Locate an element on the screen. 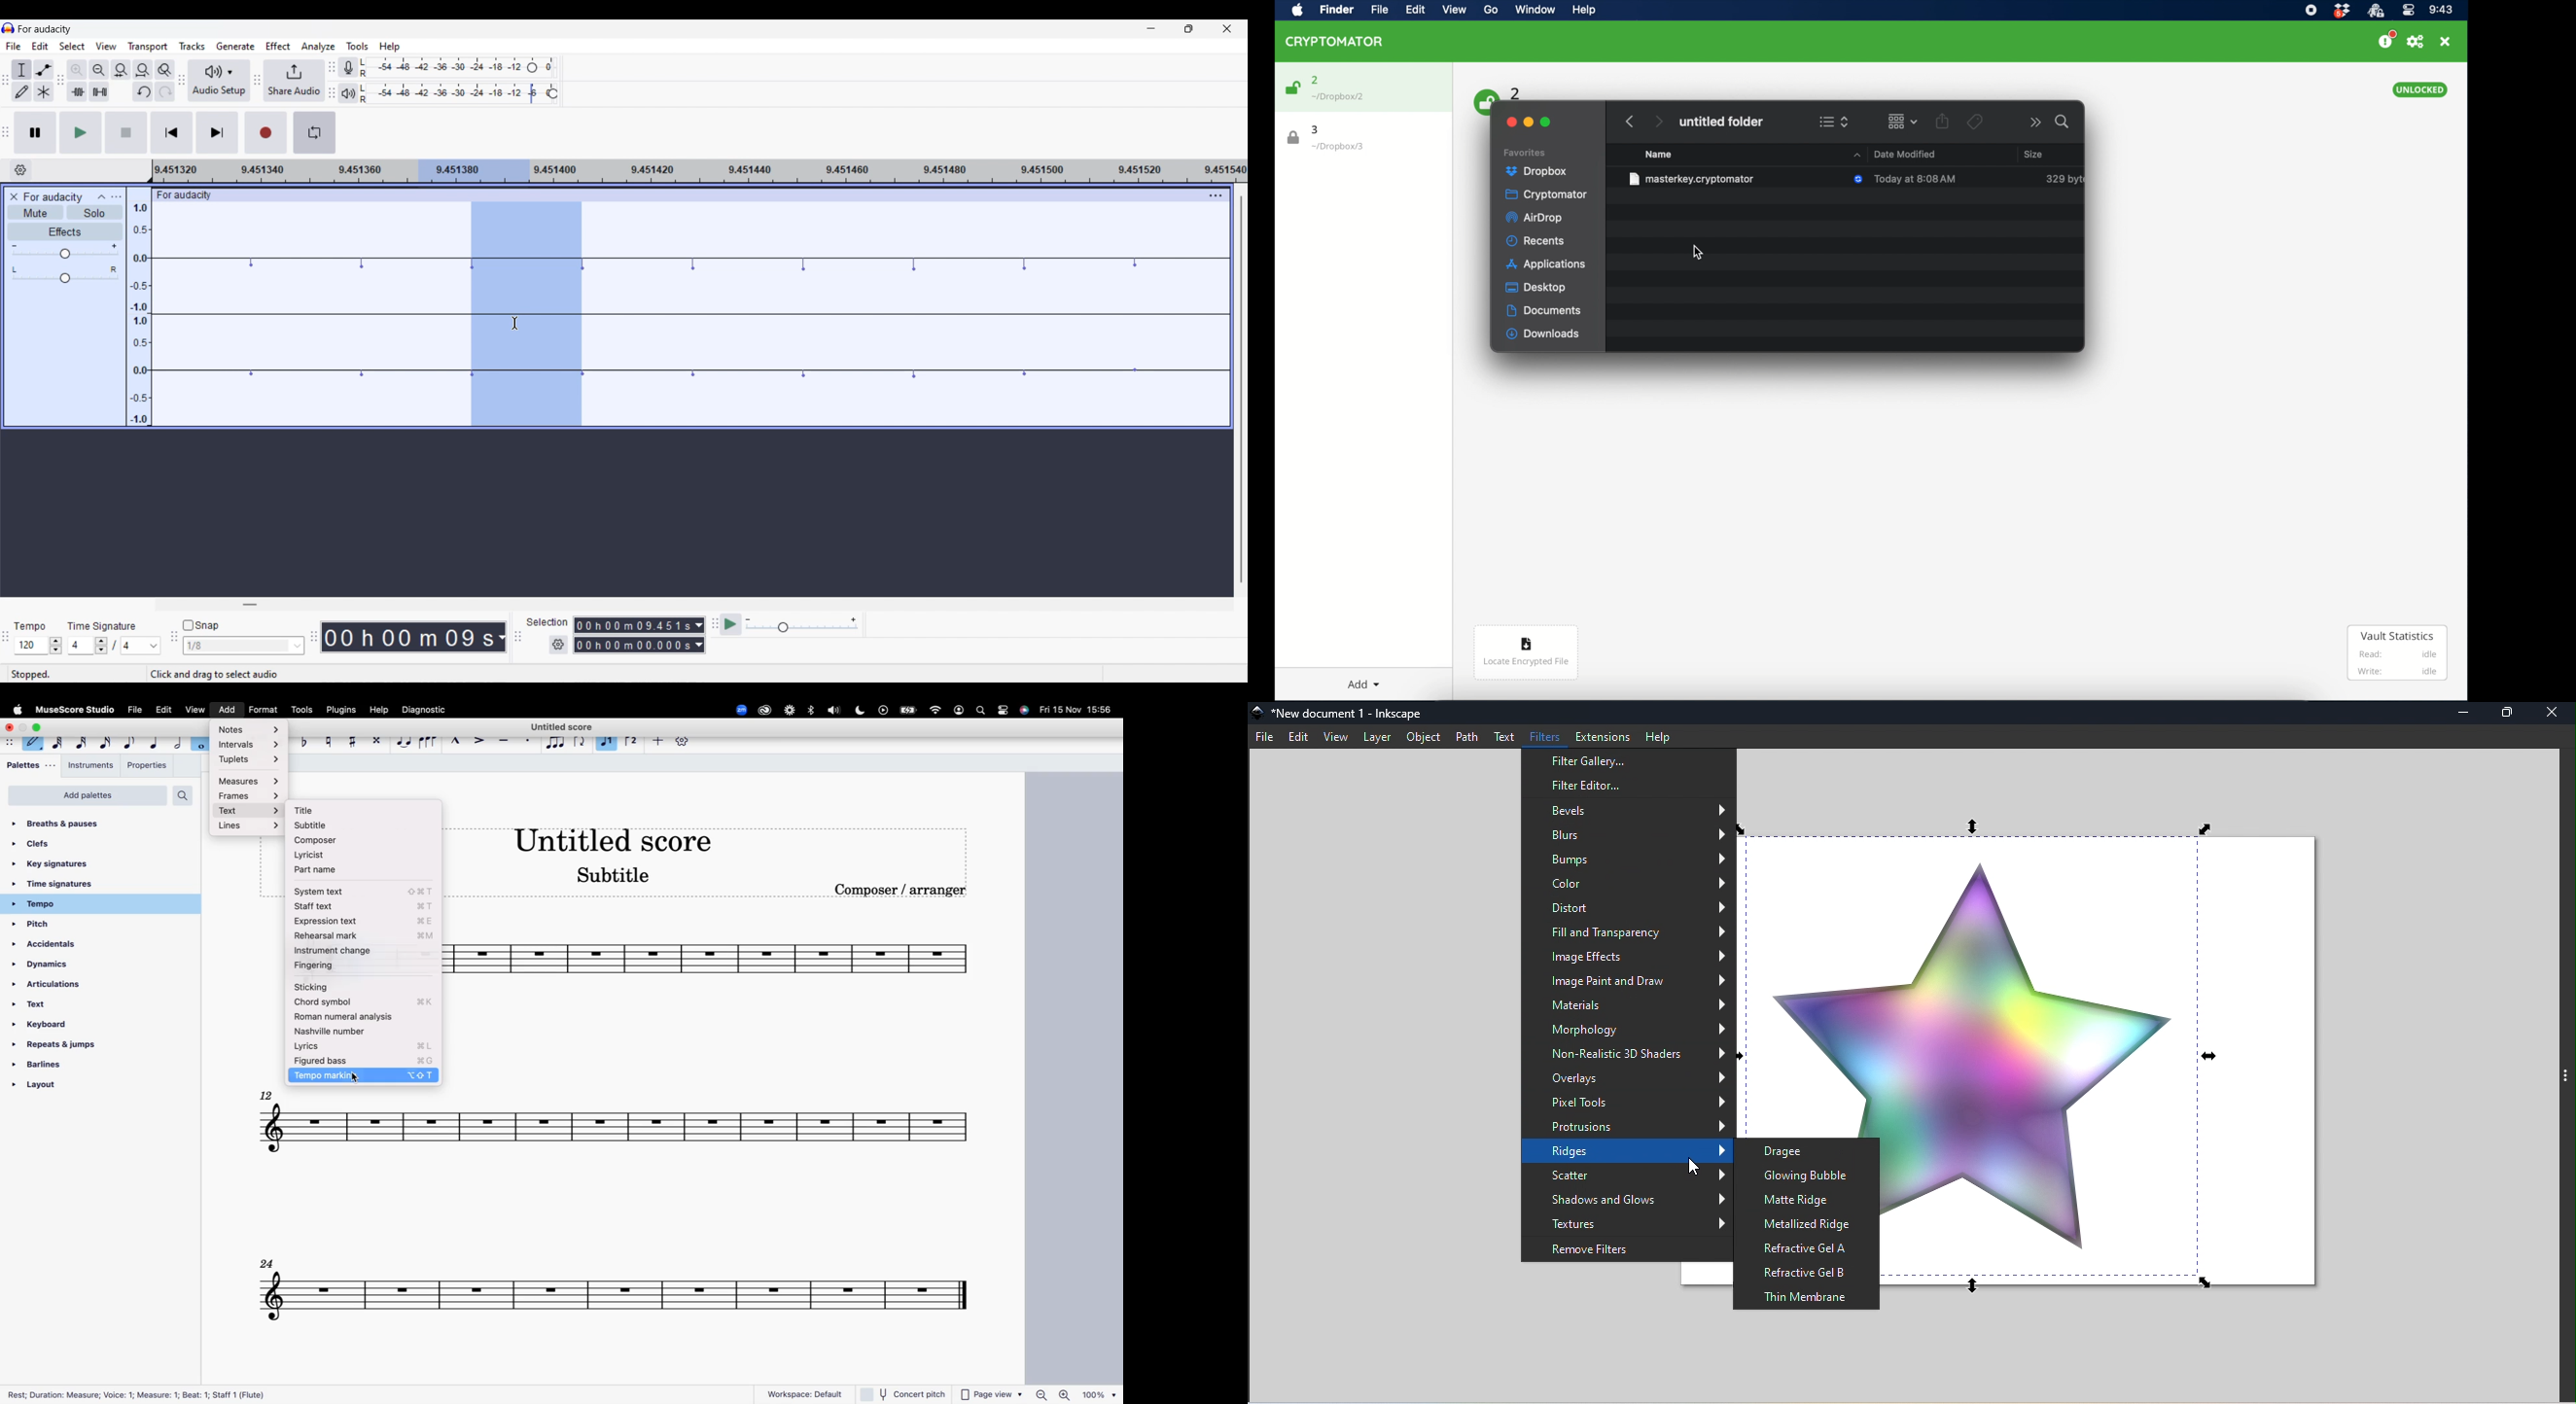  instrument change is located at coordinates (364, 949).